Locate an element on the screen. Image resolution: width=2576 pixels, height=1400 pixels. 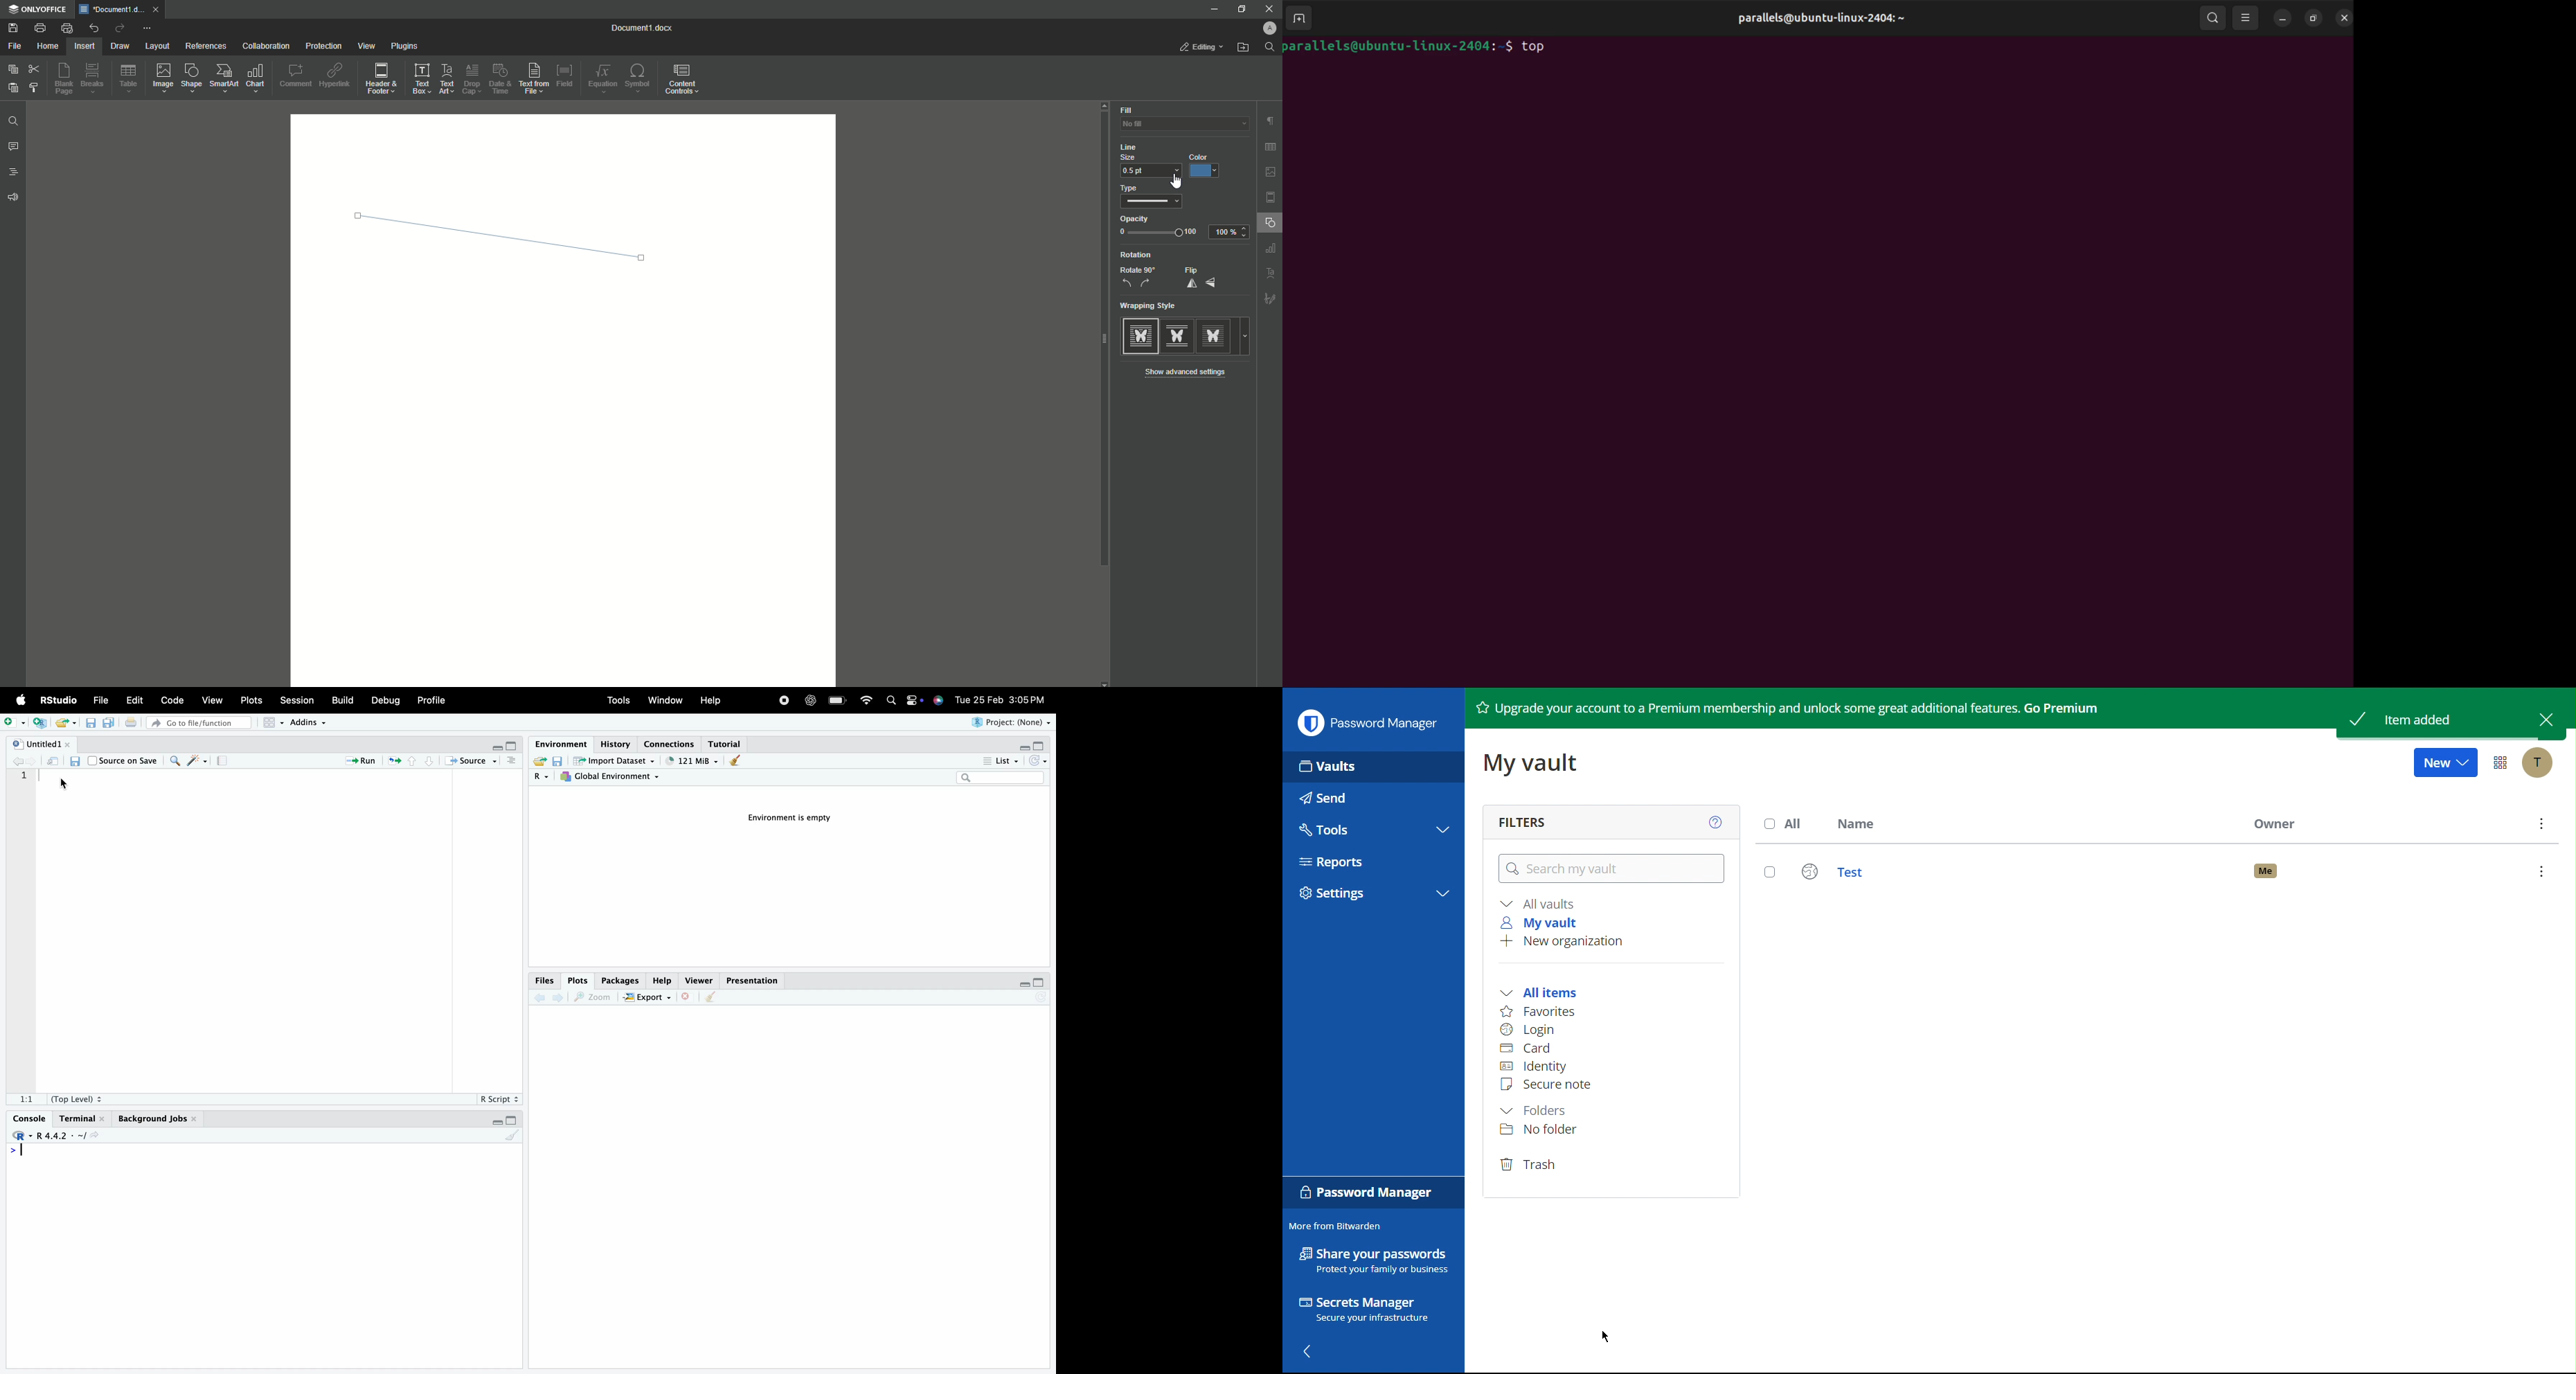
Build is located at coordinates (342, 701).